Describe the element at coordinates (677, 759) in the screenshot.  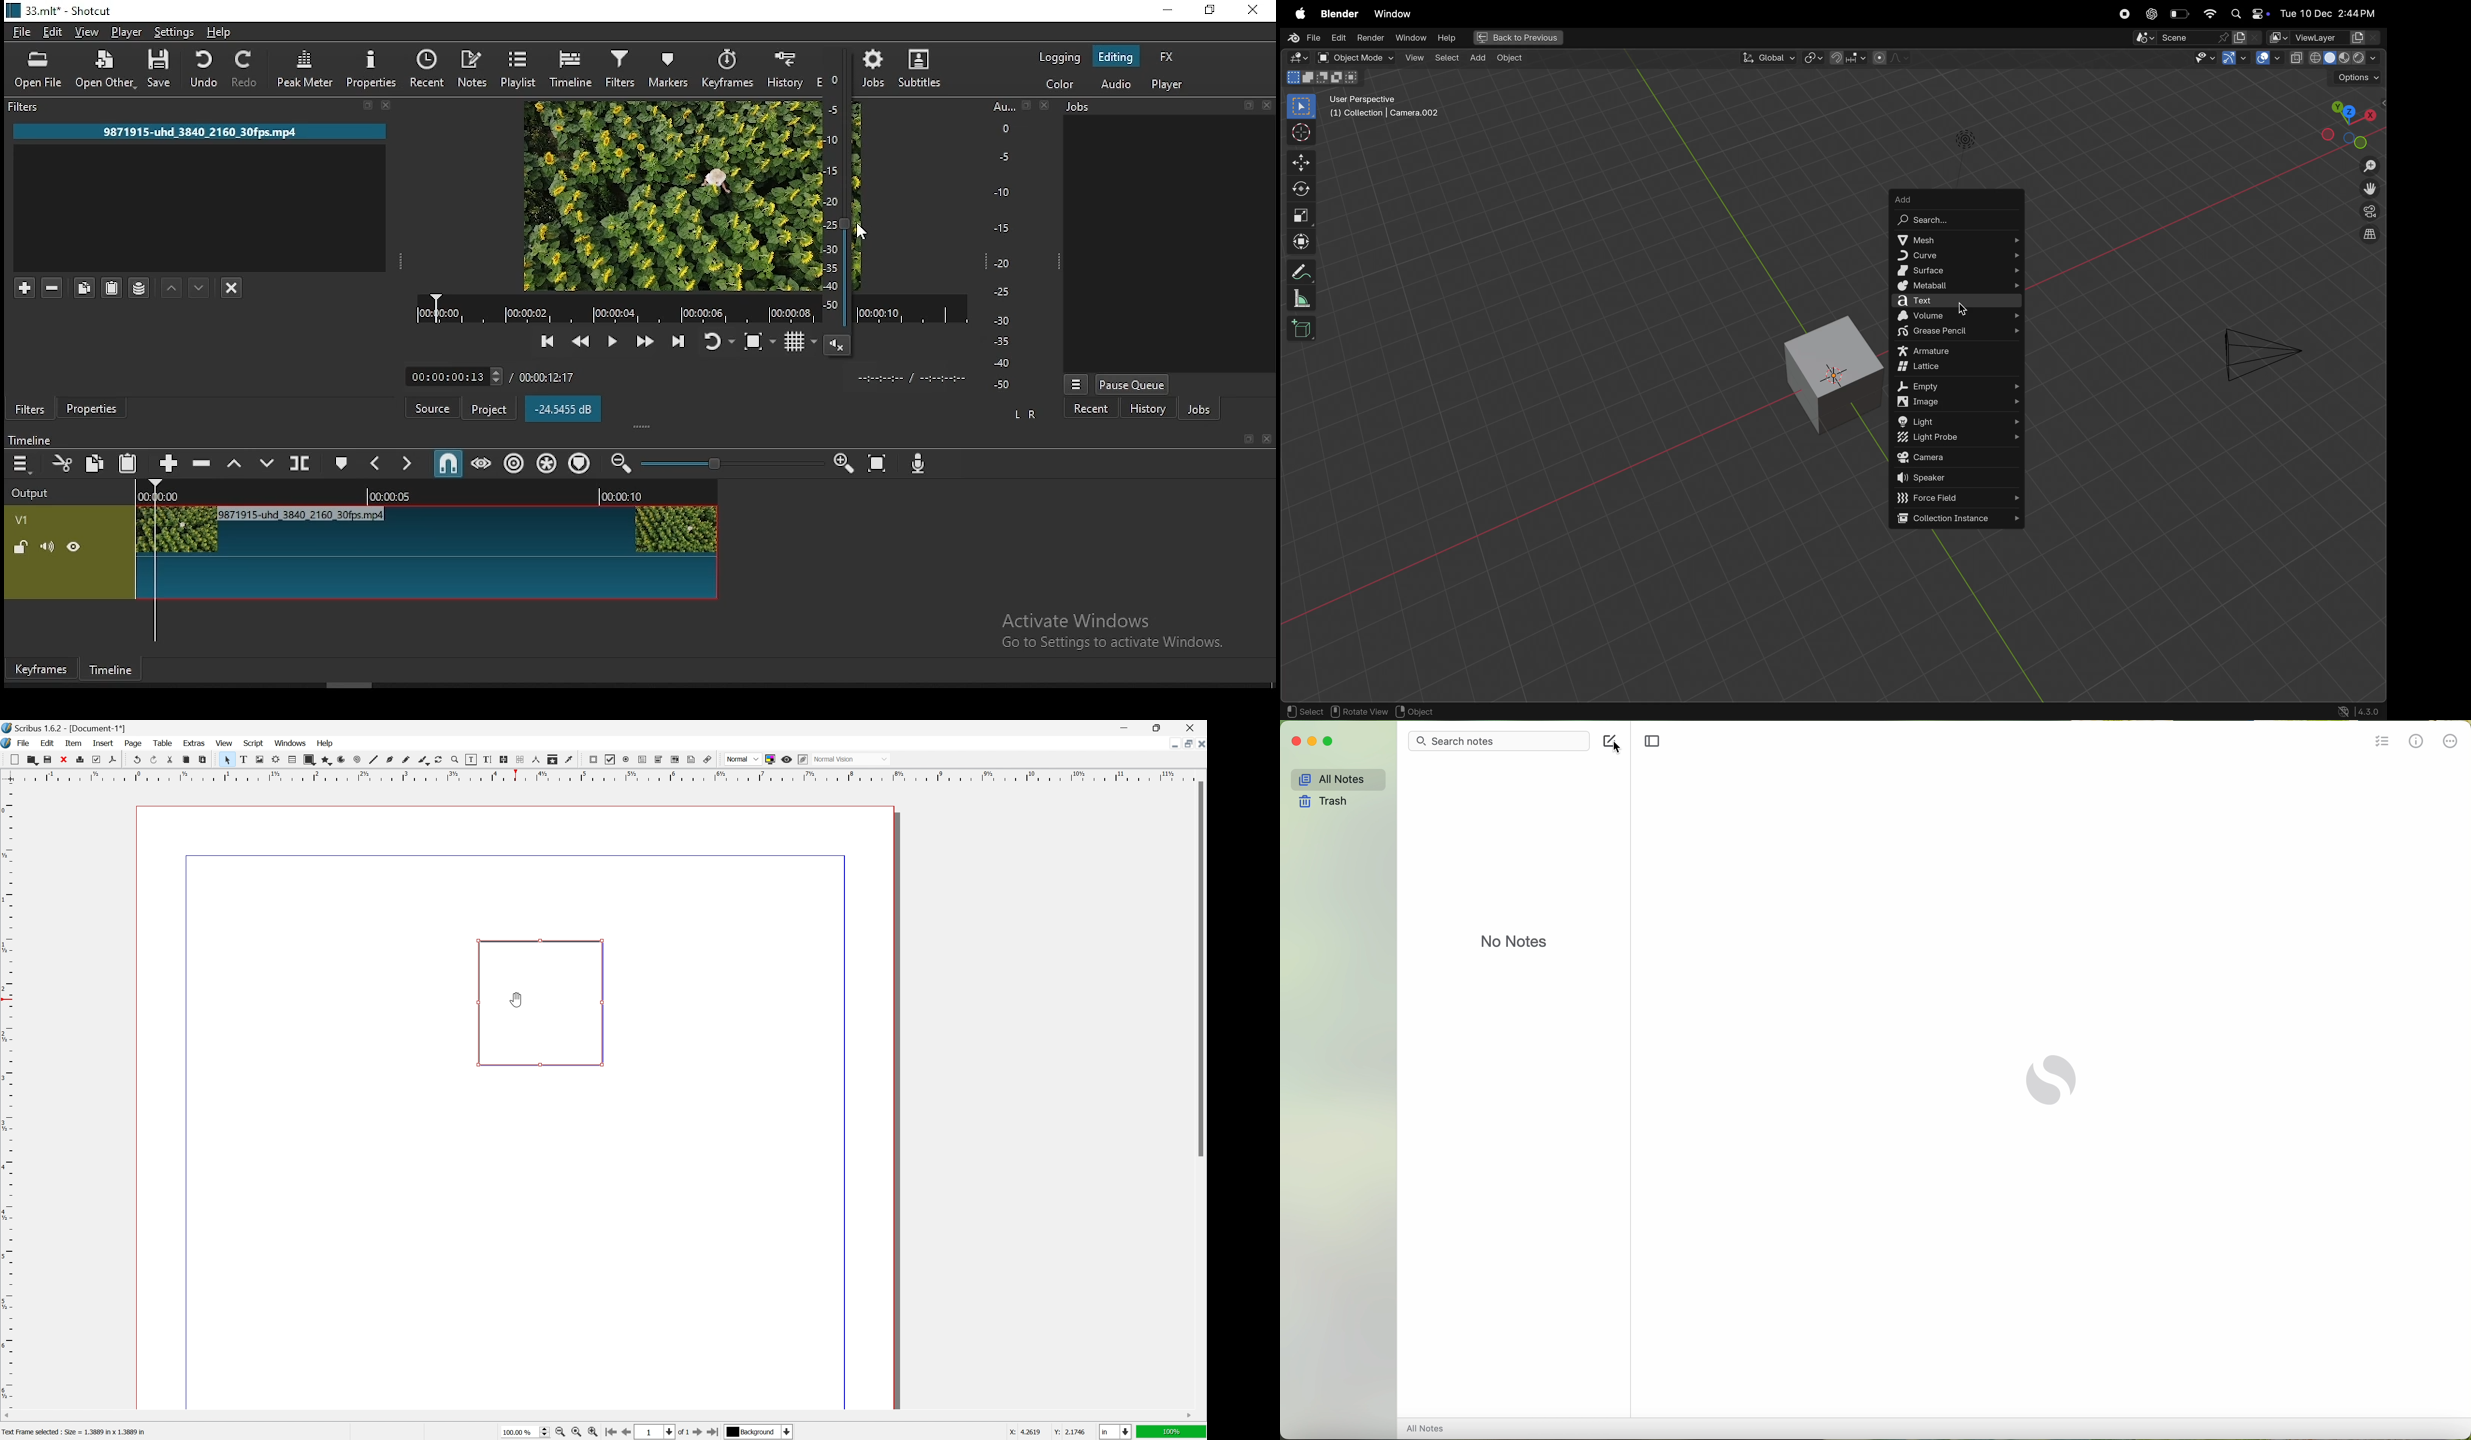
I see `pdf list box` at that location.